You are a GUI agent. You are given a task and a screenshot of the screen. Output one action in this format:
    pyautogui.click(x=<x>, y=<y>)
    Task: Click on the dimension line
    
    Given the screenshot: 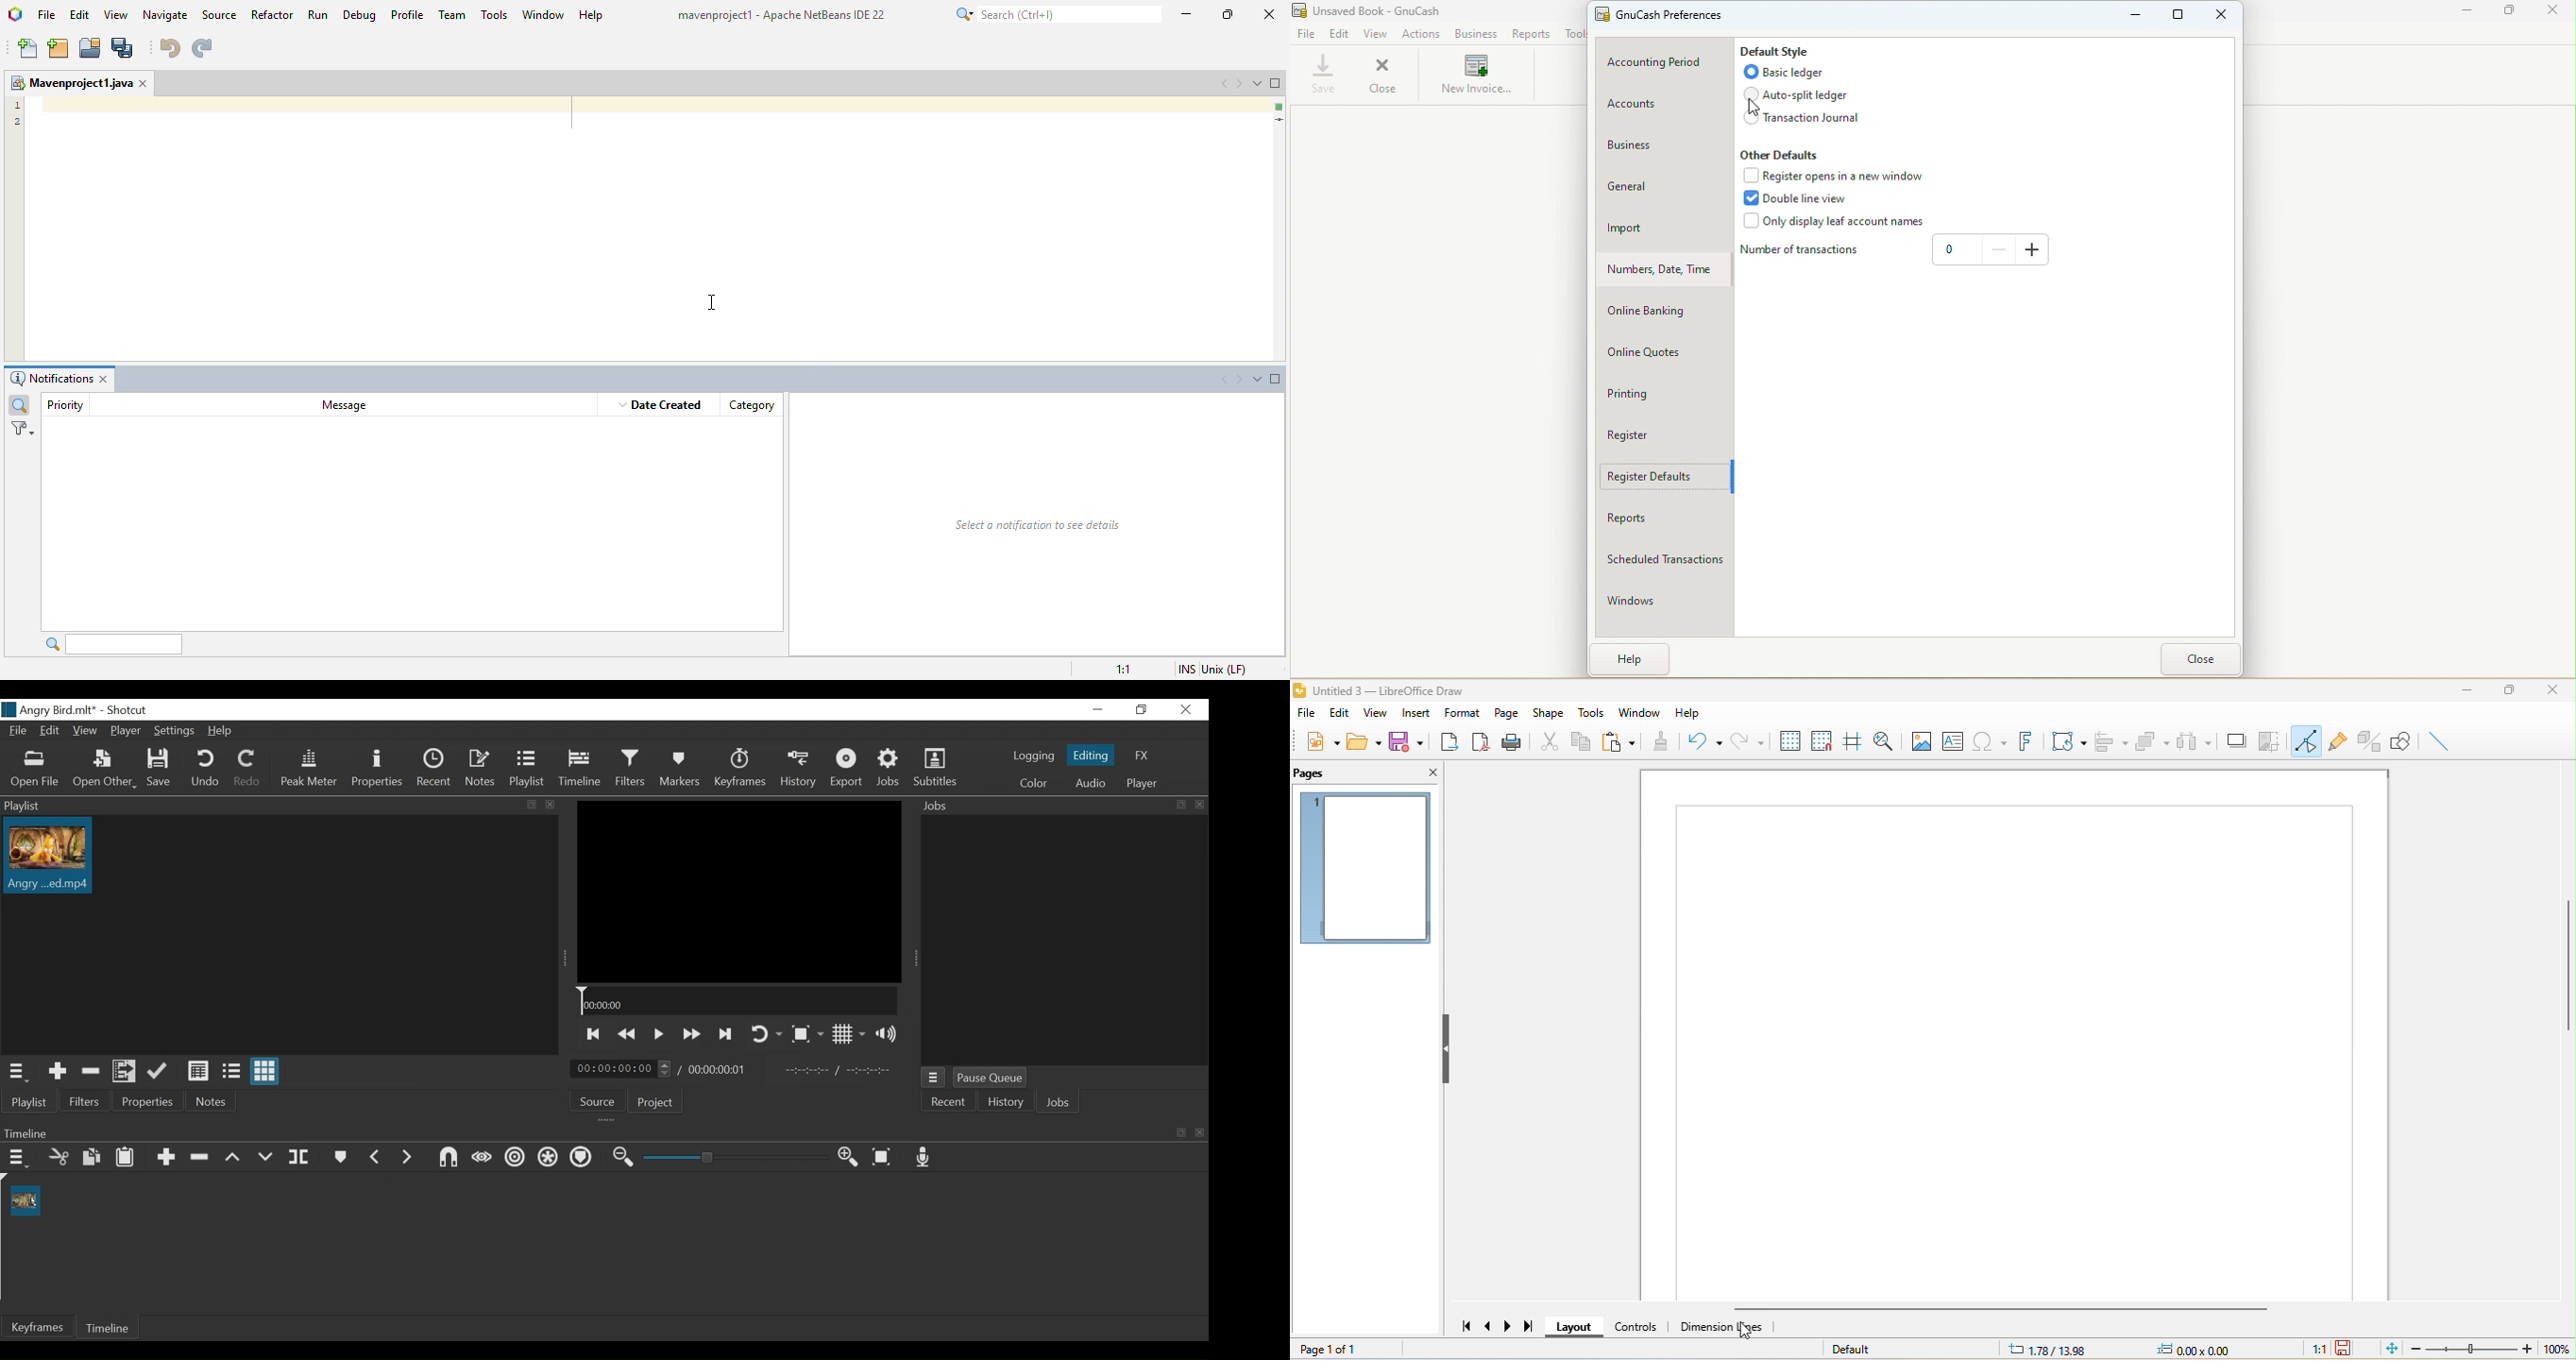 What is the action you would take?
    pyautogui.click(x=1732, y=1329)
    